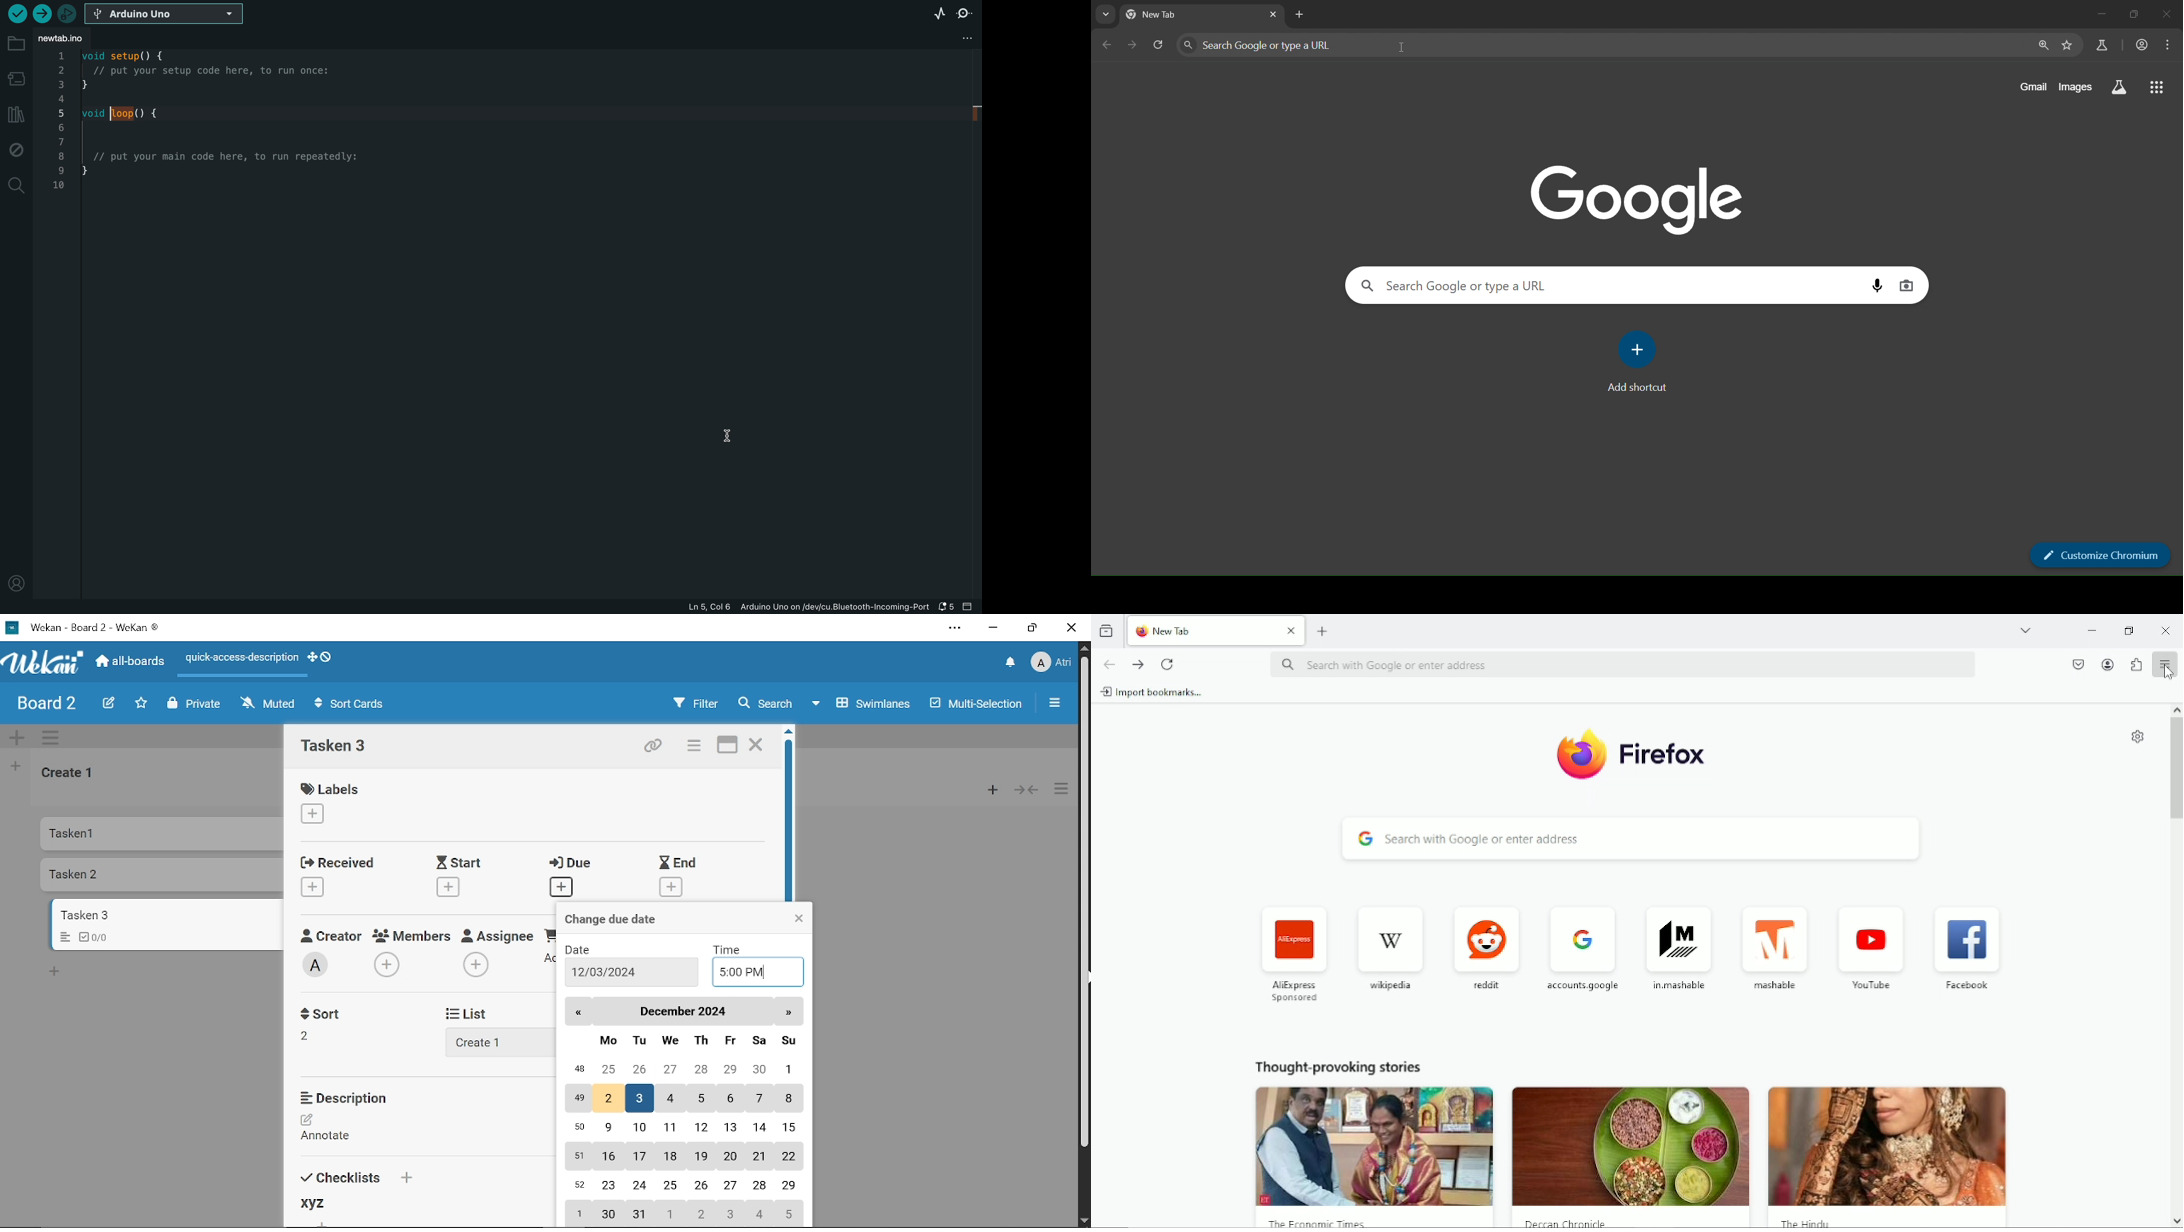 The width and height of the screenshot is (2184, 1232). What do you see at coordinates (2136, 664) in the screenshot?
I see `extensions` at bounding box center [2136, 664].